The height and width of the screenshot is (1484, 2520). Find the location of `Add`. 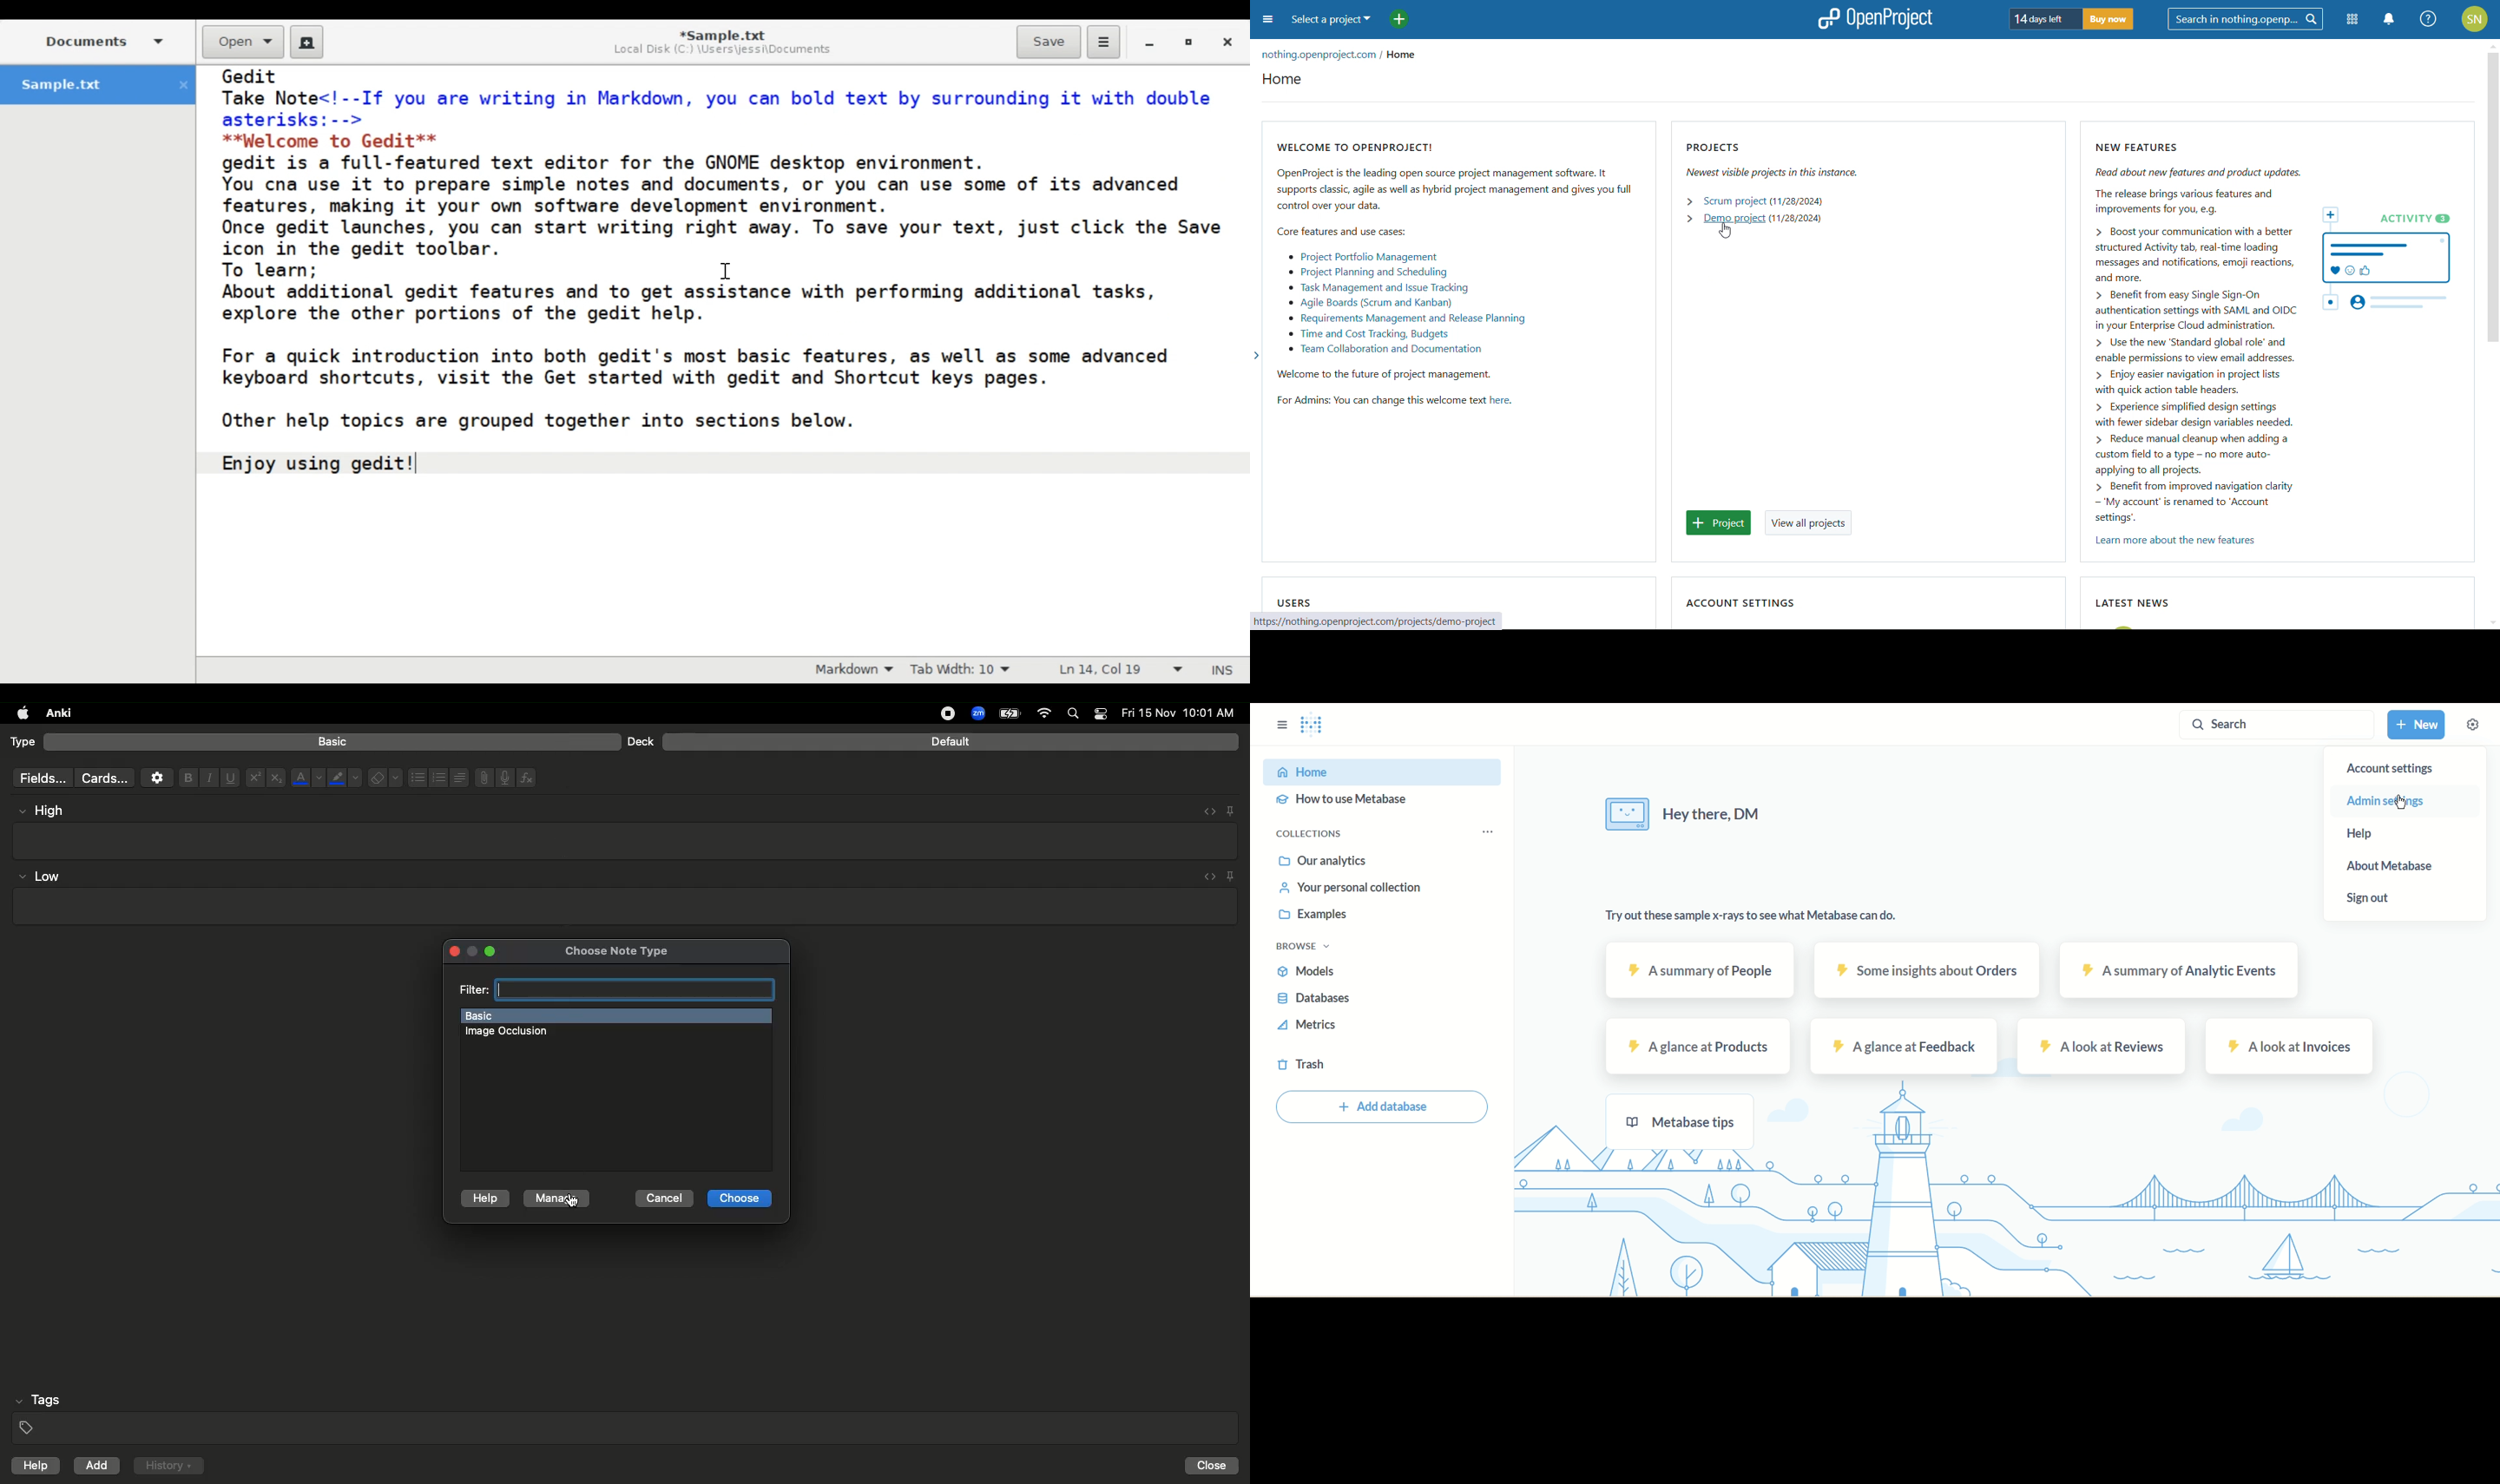

Add is located at coordinates (98, 1466).